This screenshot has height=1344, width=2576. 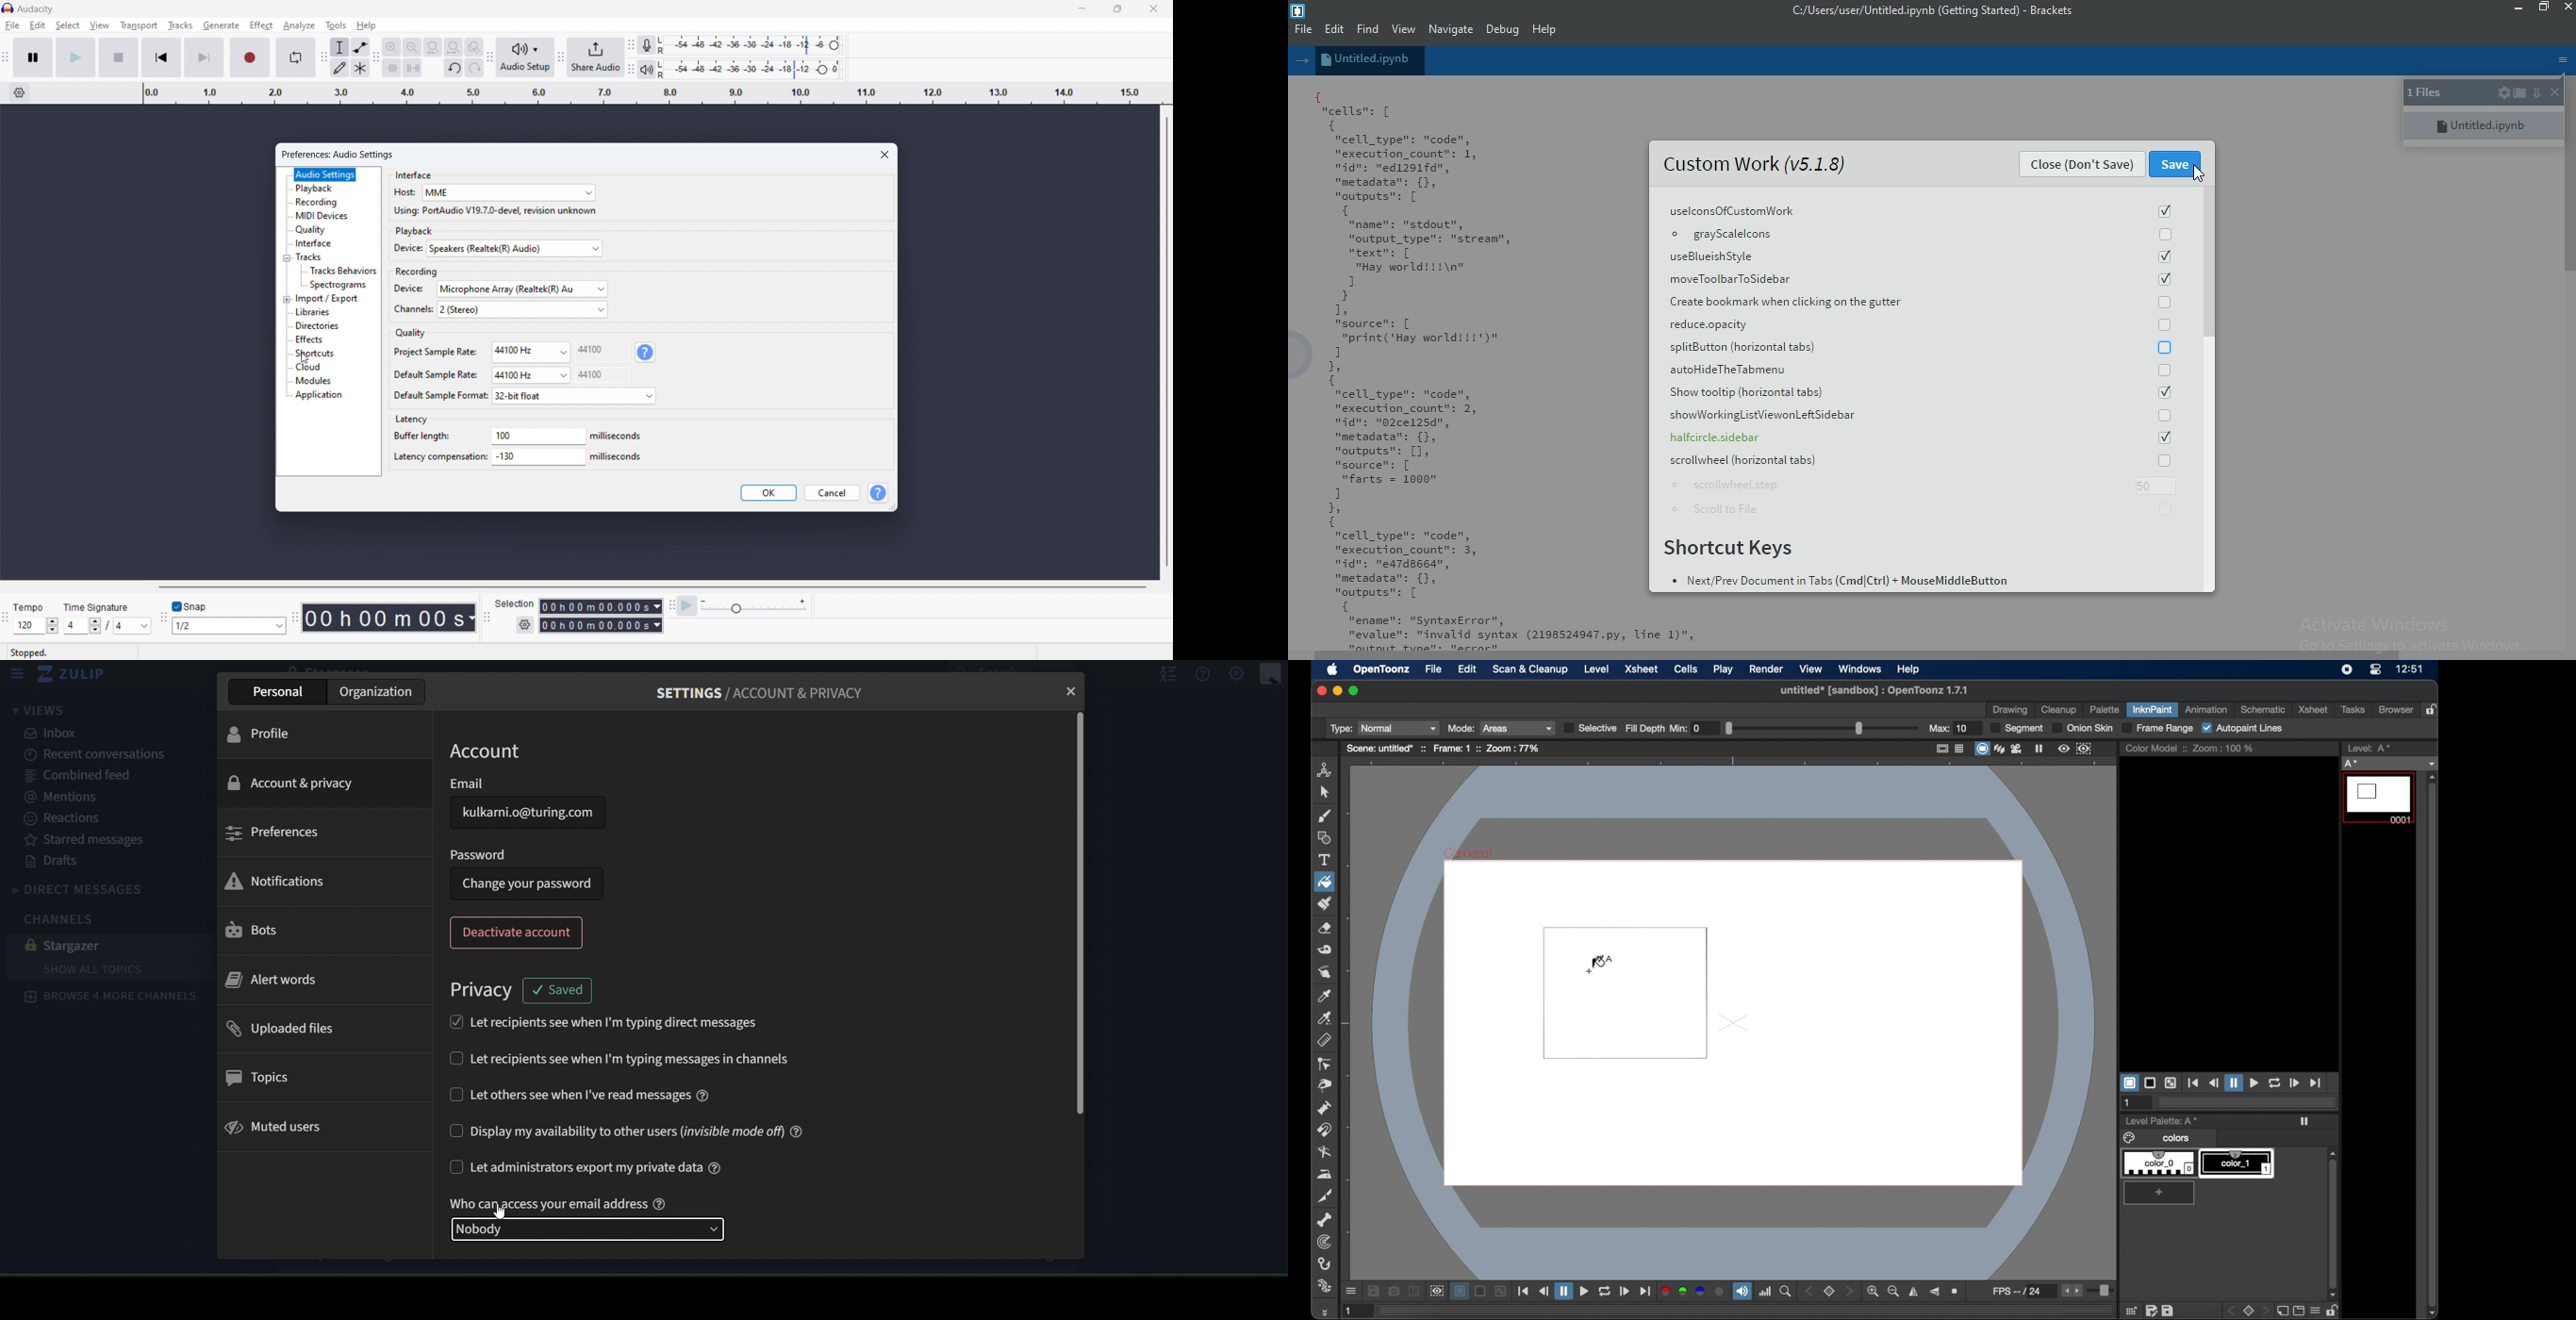 What do you see at coordinates (657, 625) in the screenshot?
I see `Duration measurement` at bounding box center [657, 625].